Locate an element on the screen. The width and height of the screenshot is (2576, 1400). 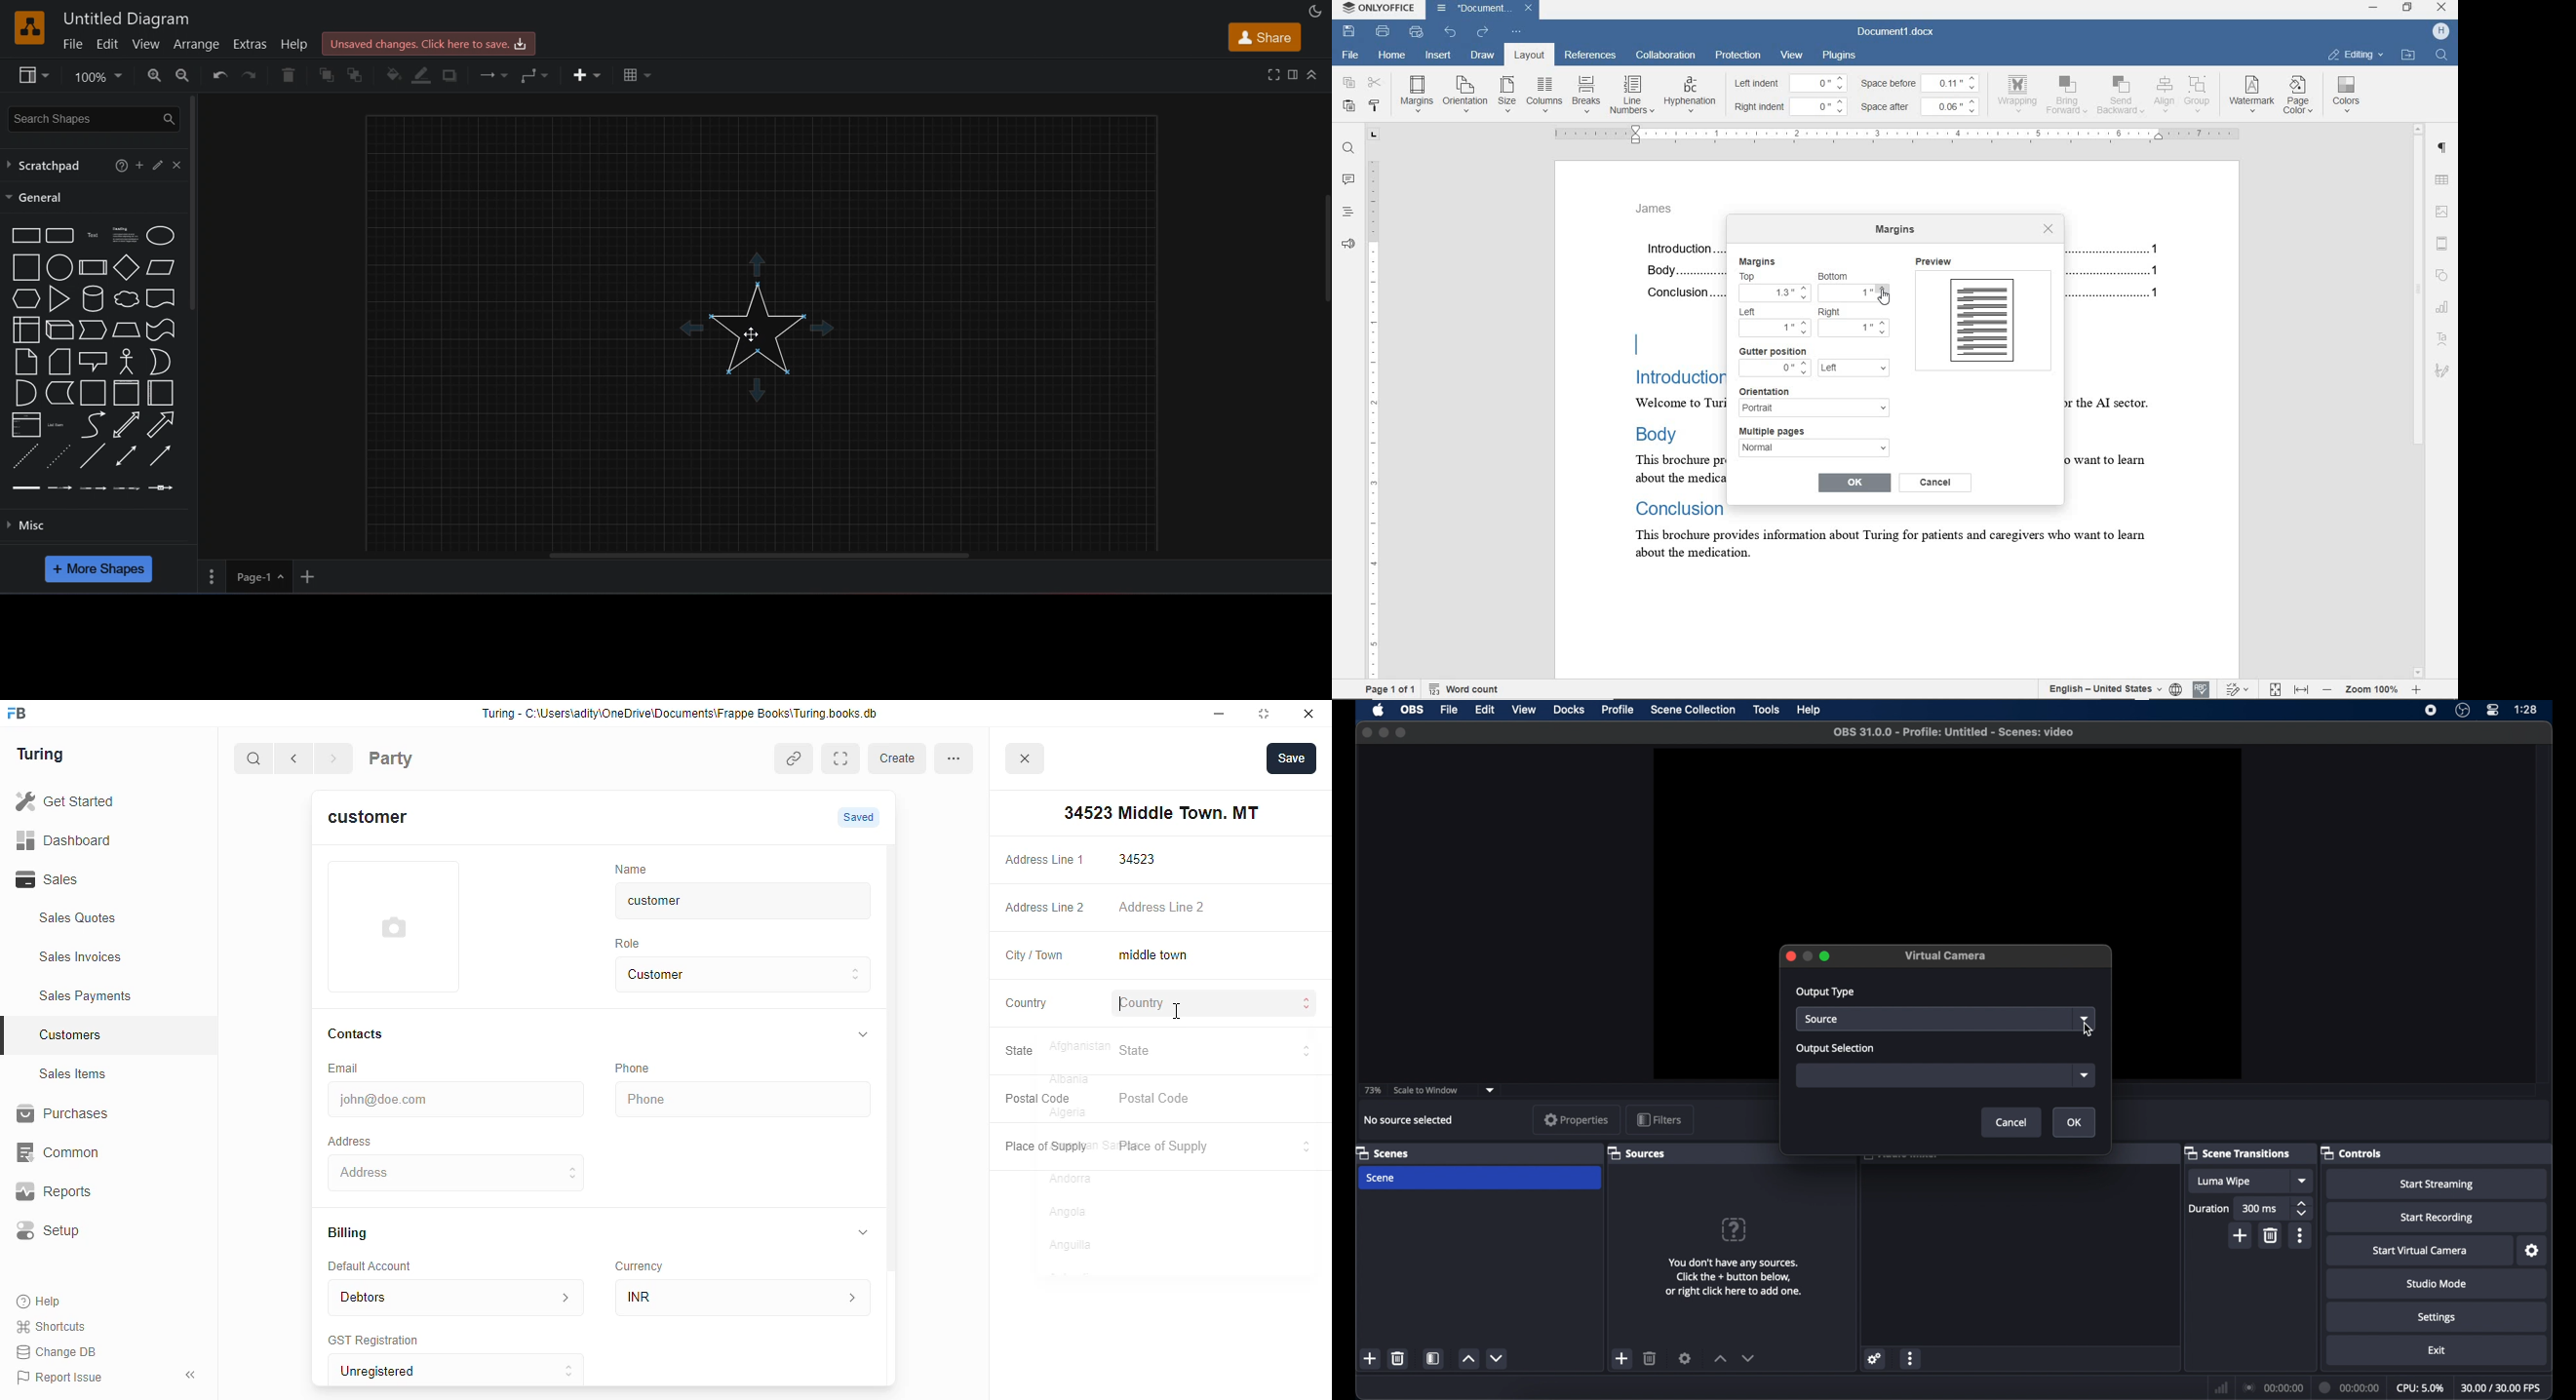
text is located at coordinates (90, 236).